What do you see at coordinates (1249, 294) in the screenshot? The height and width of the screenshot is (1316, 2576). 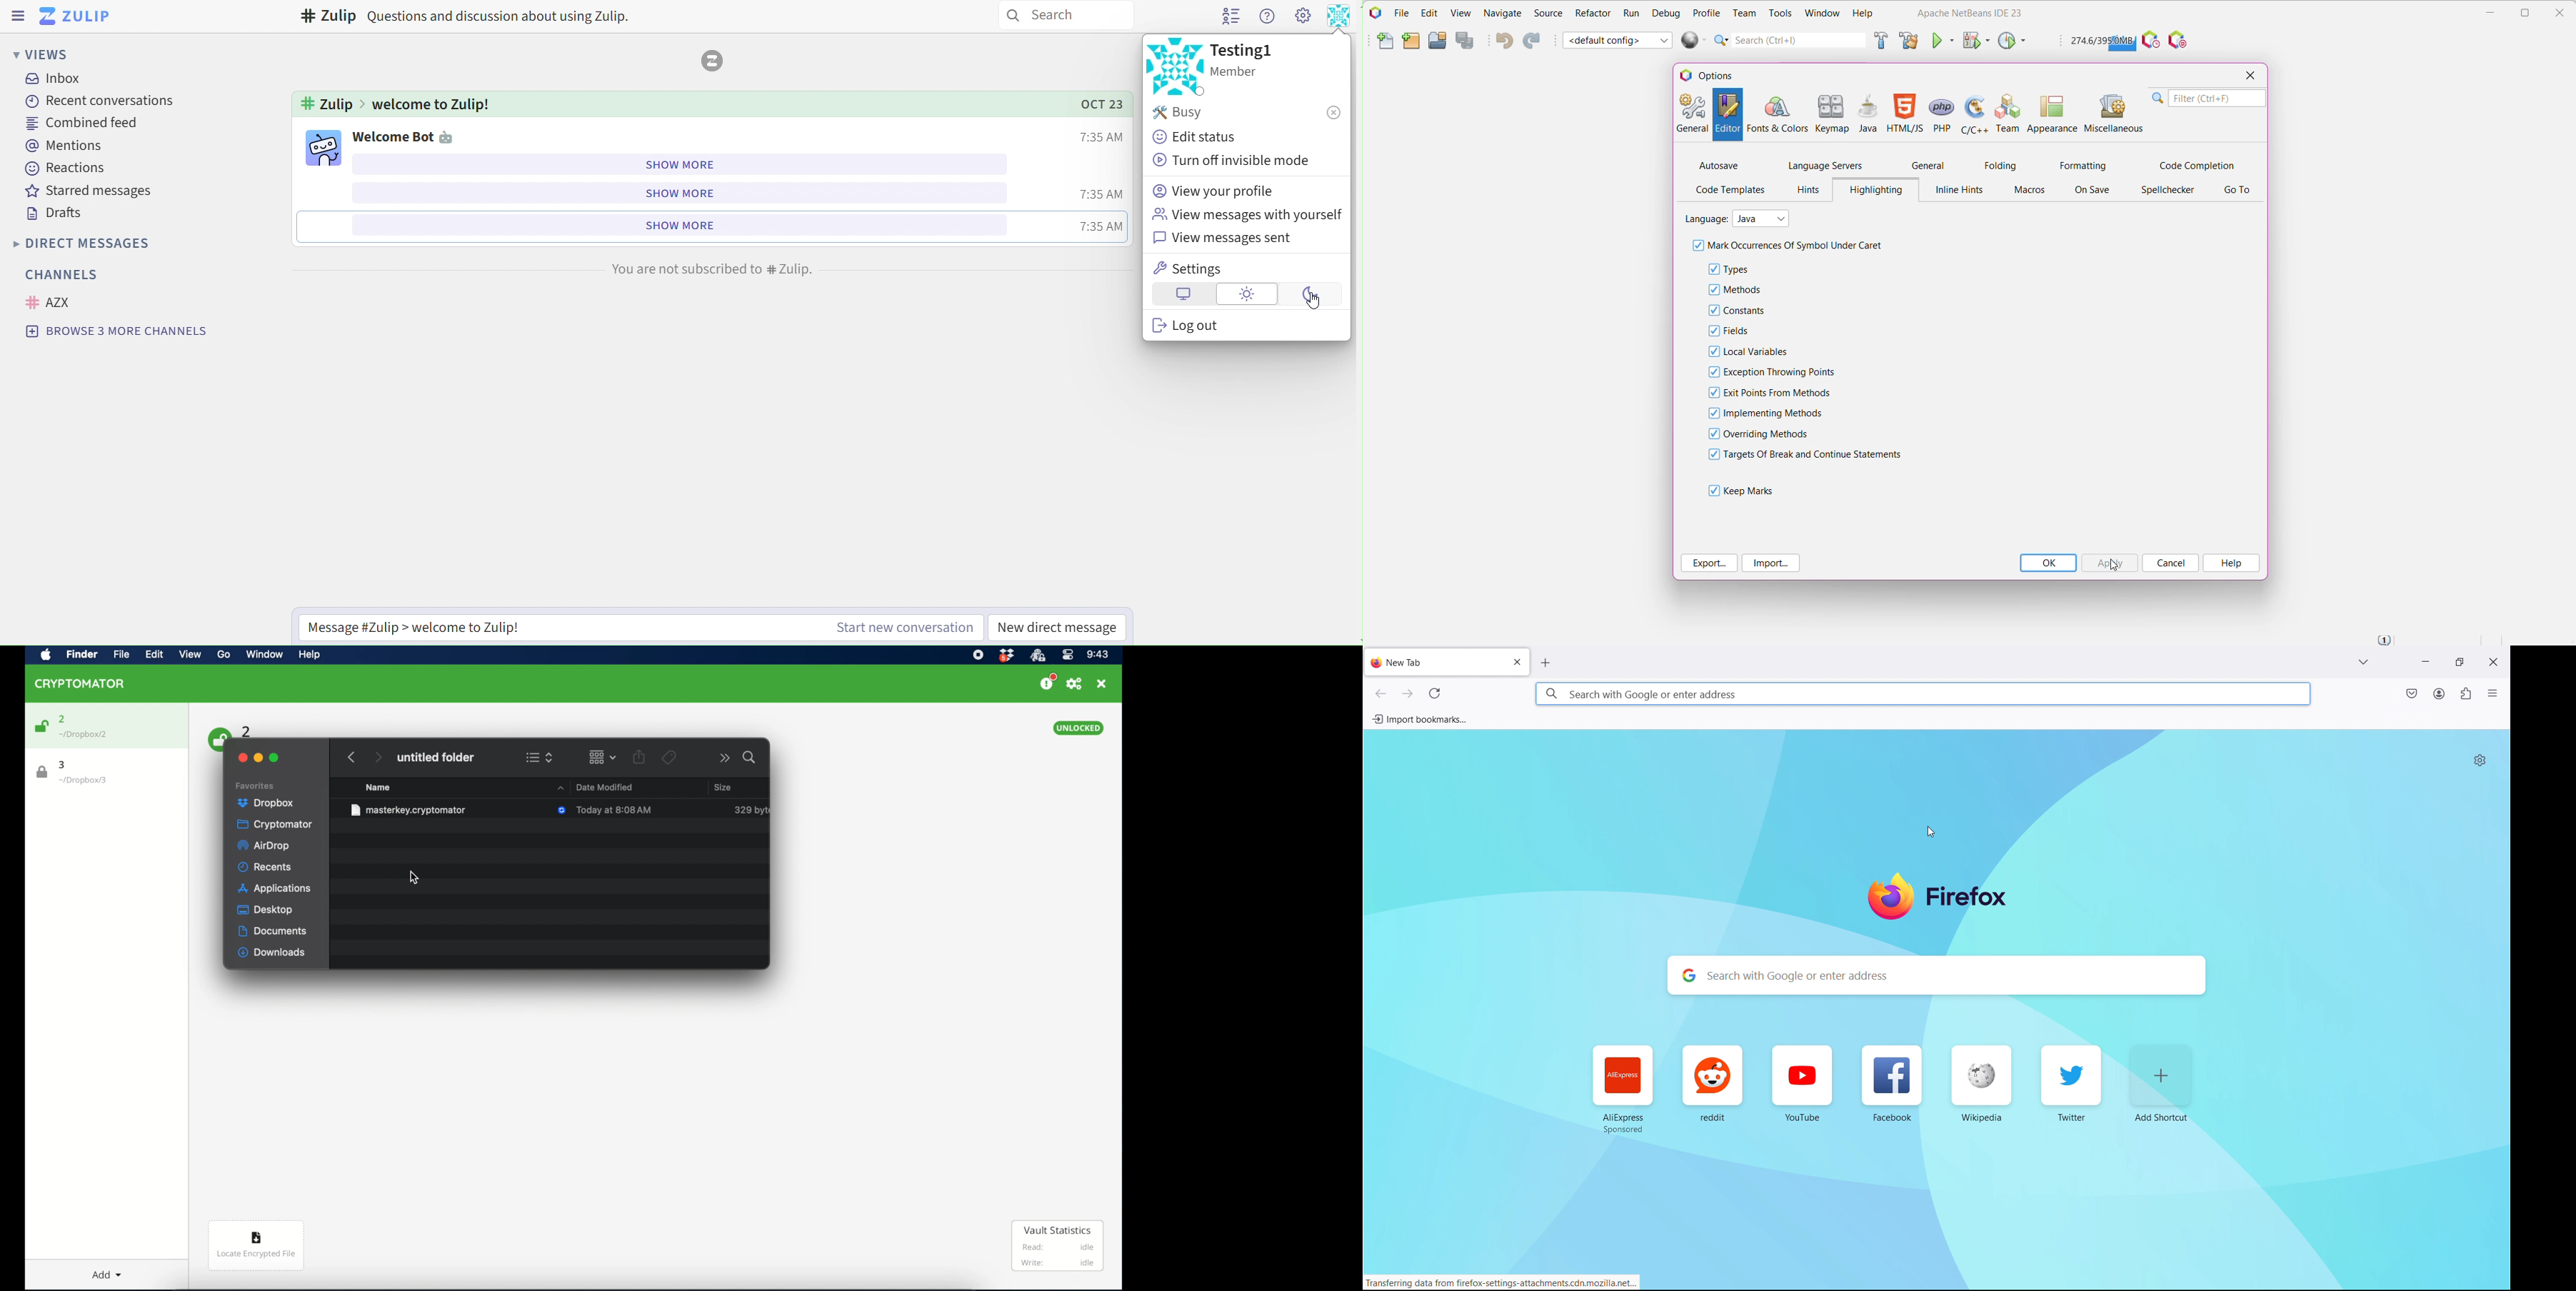 I see `light theme` at bounding box center [1249, 294].